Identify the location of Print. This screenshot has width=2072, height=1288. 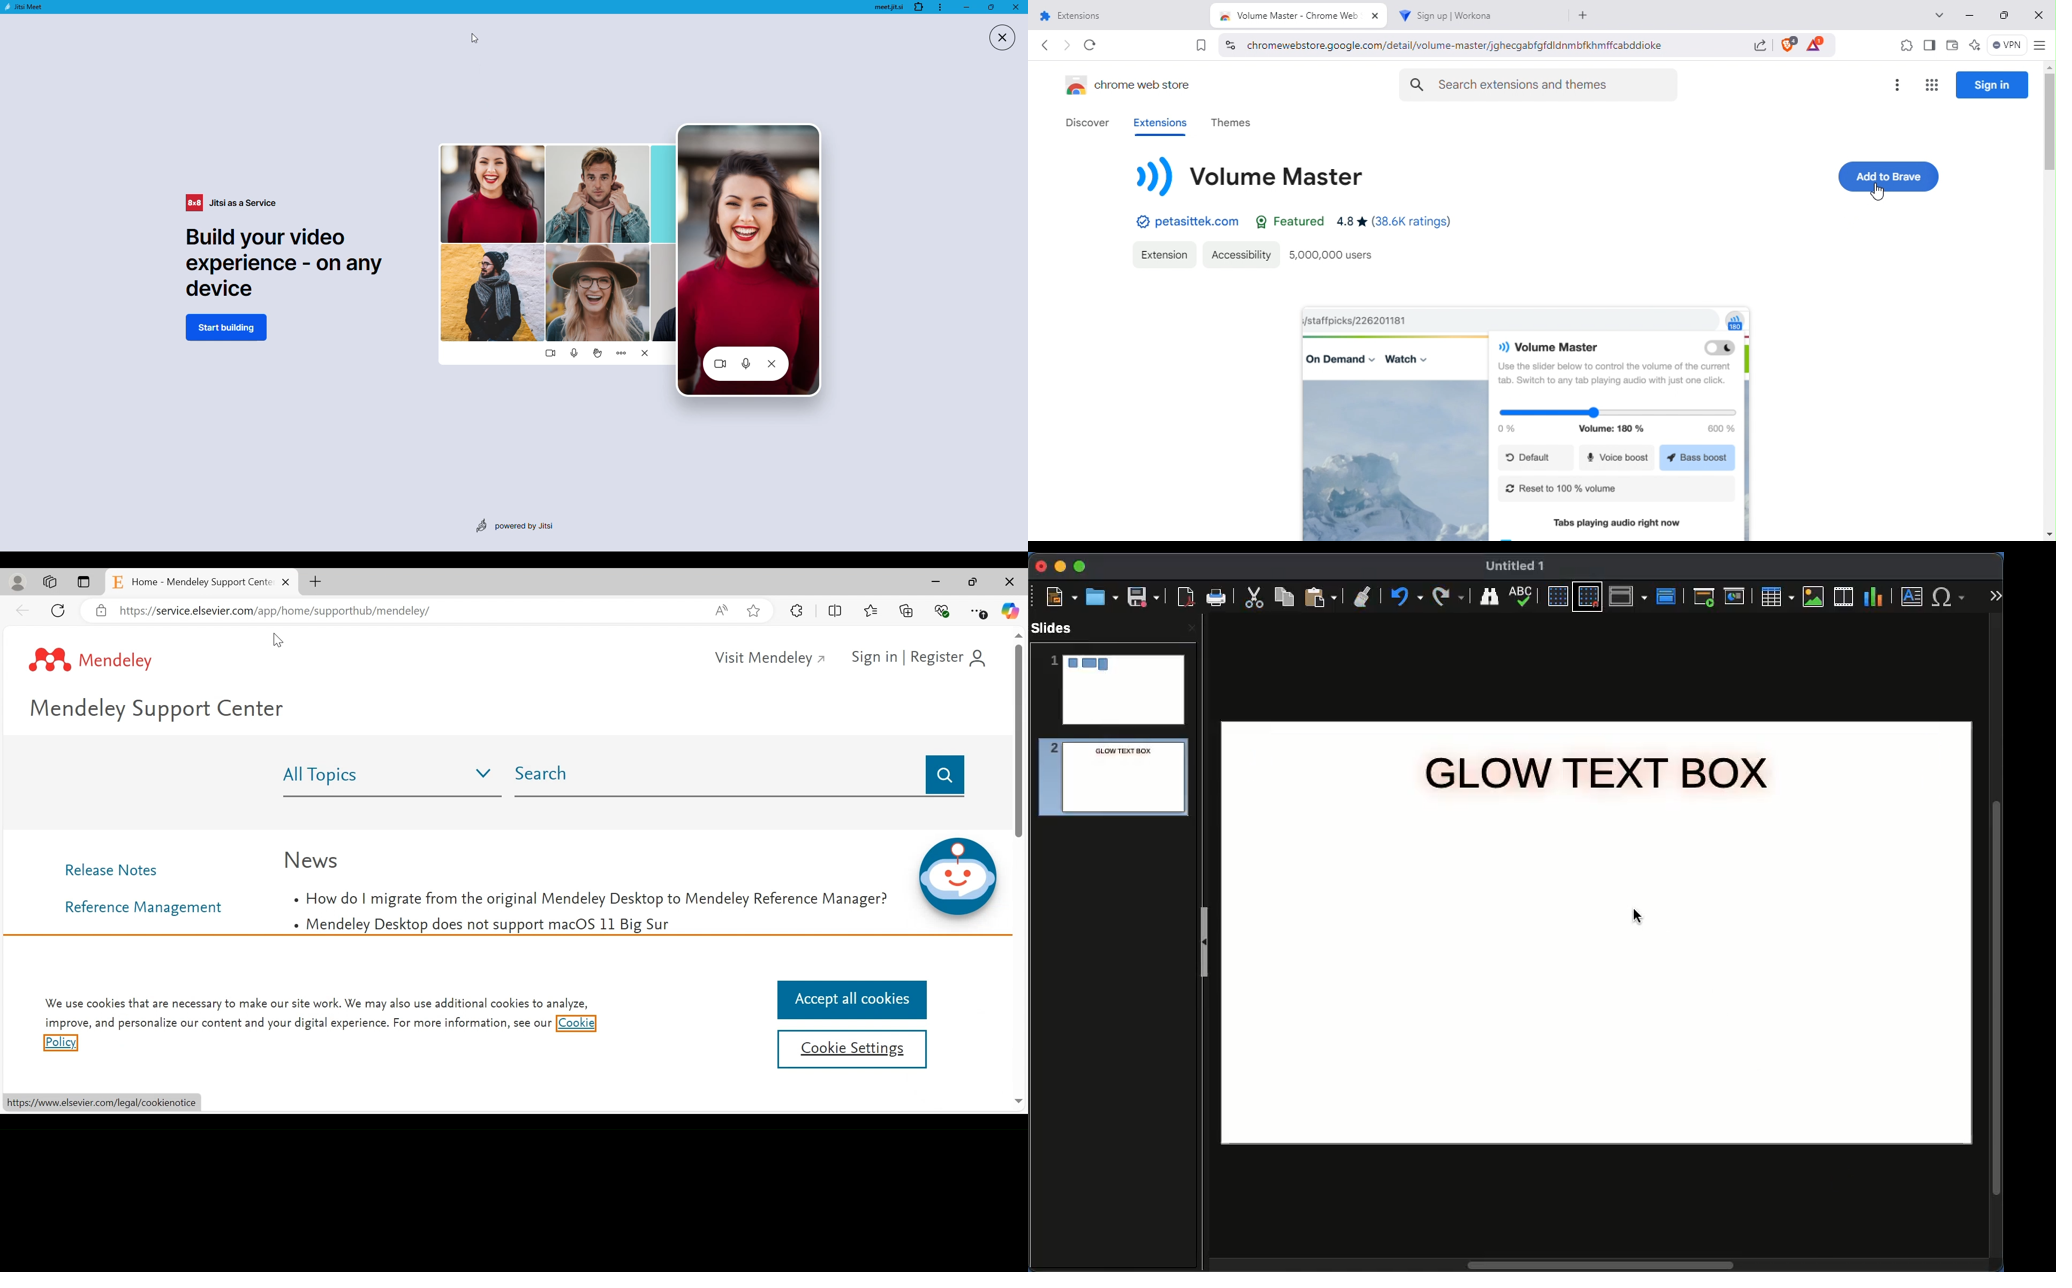
(1217, 599).